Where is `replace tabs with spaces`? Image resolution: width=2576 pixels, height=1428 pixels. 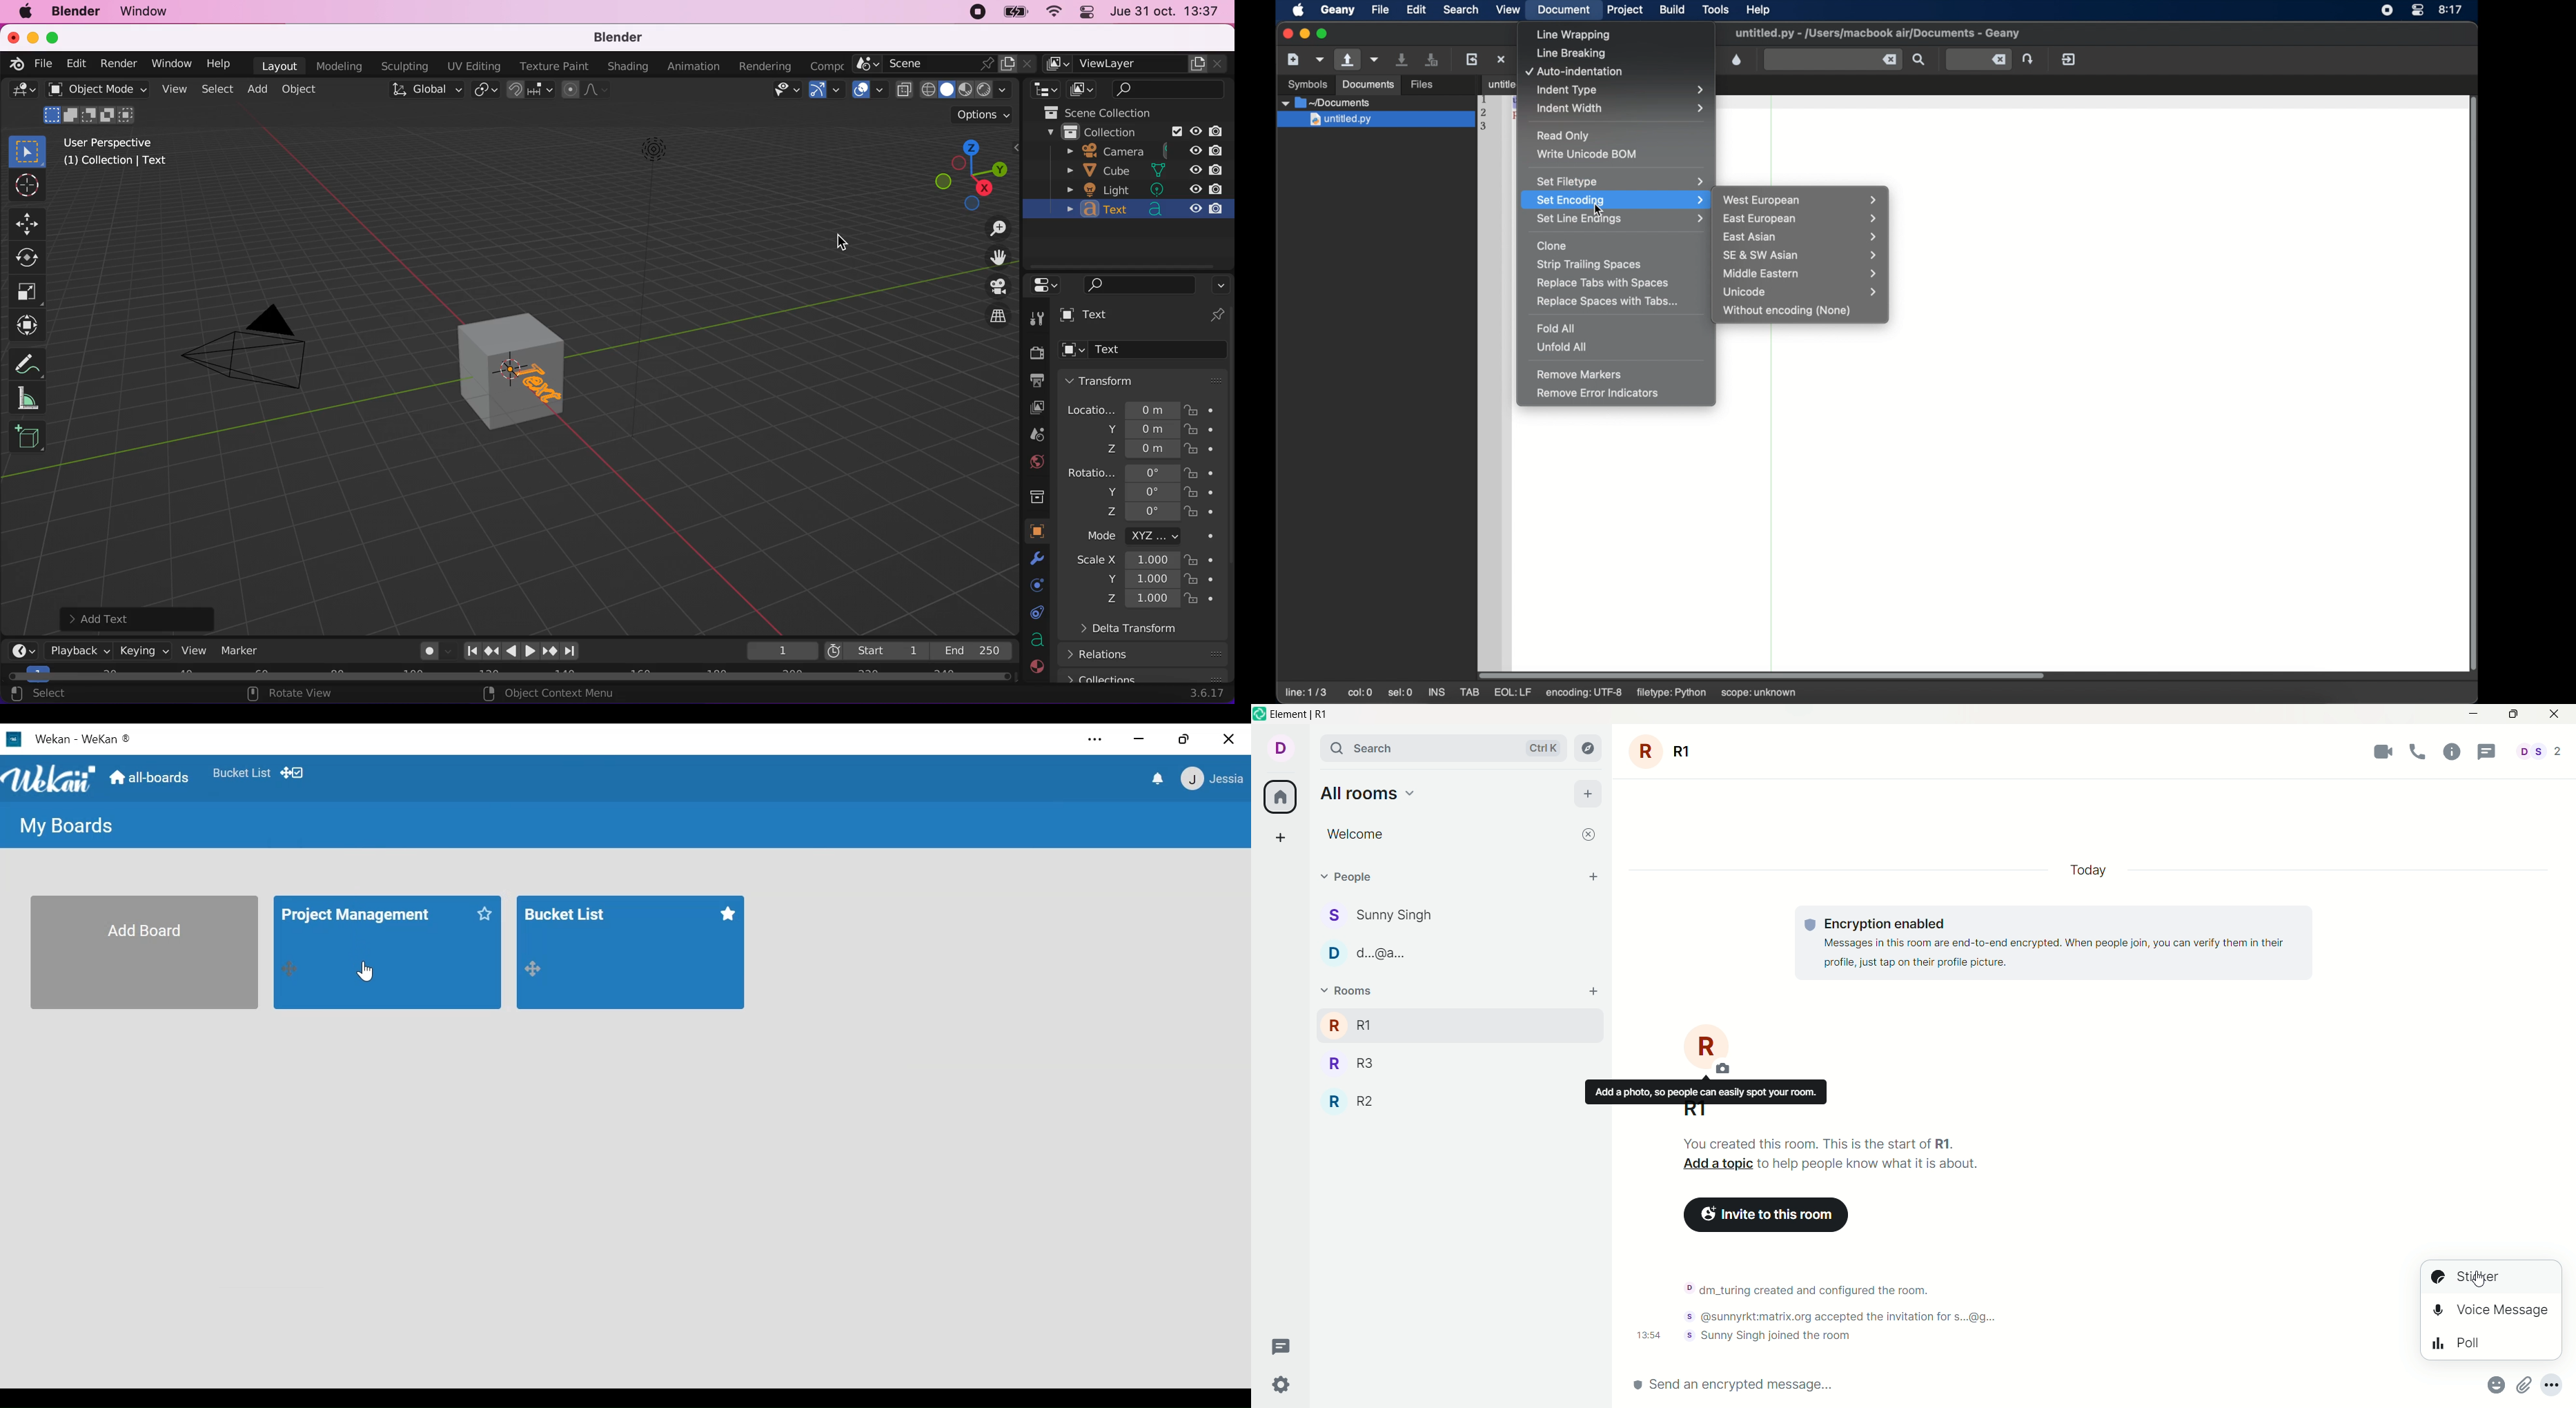
replace tabs with spaces is located at coordinates (1604, 283).